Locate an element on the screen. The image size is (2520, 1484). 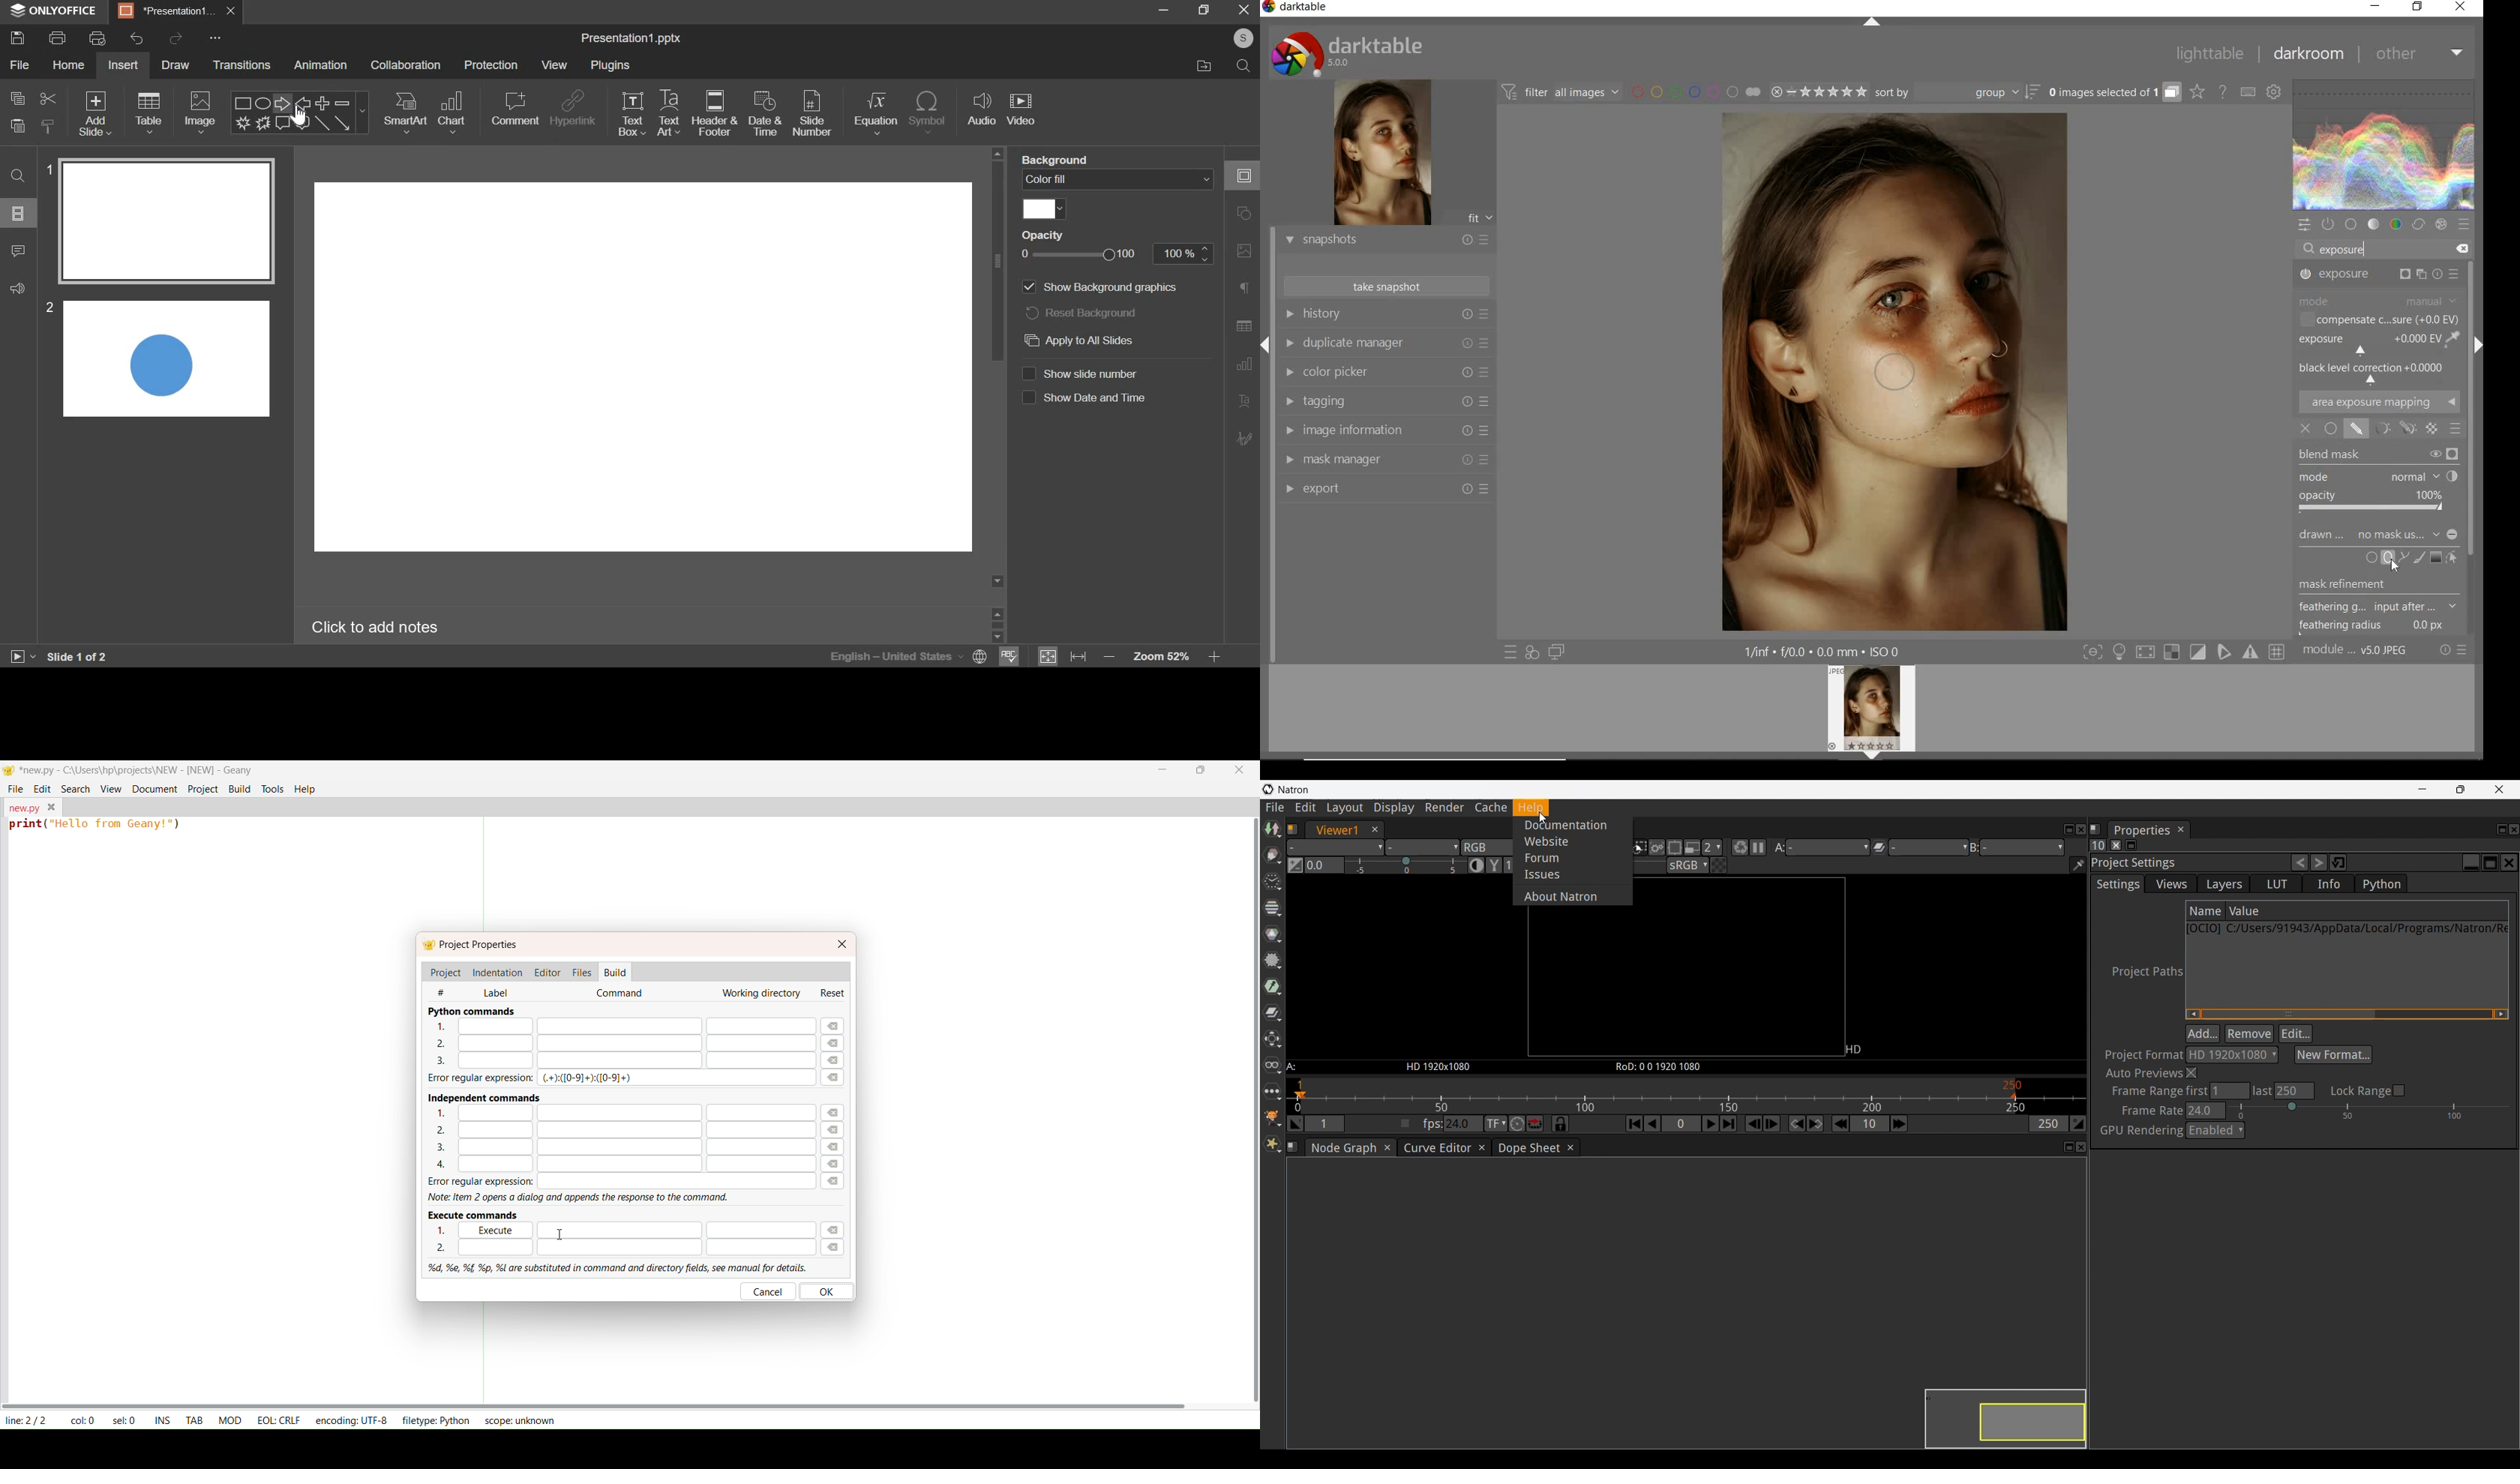
Viewer gamma correction is located at coordinates (1494, 865).